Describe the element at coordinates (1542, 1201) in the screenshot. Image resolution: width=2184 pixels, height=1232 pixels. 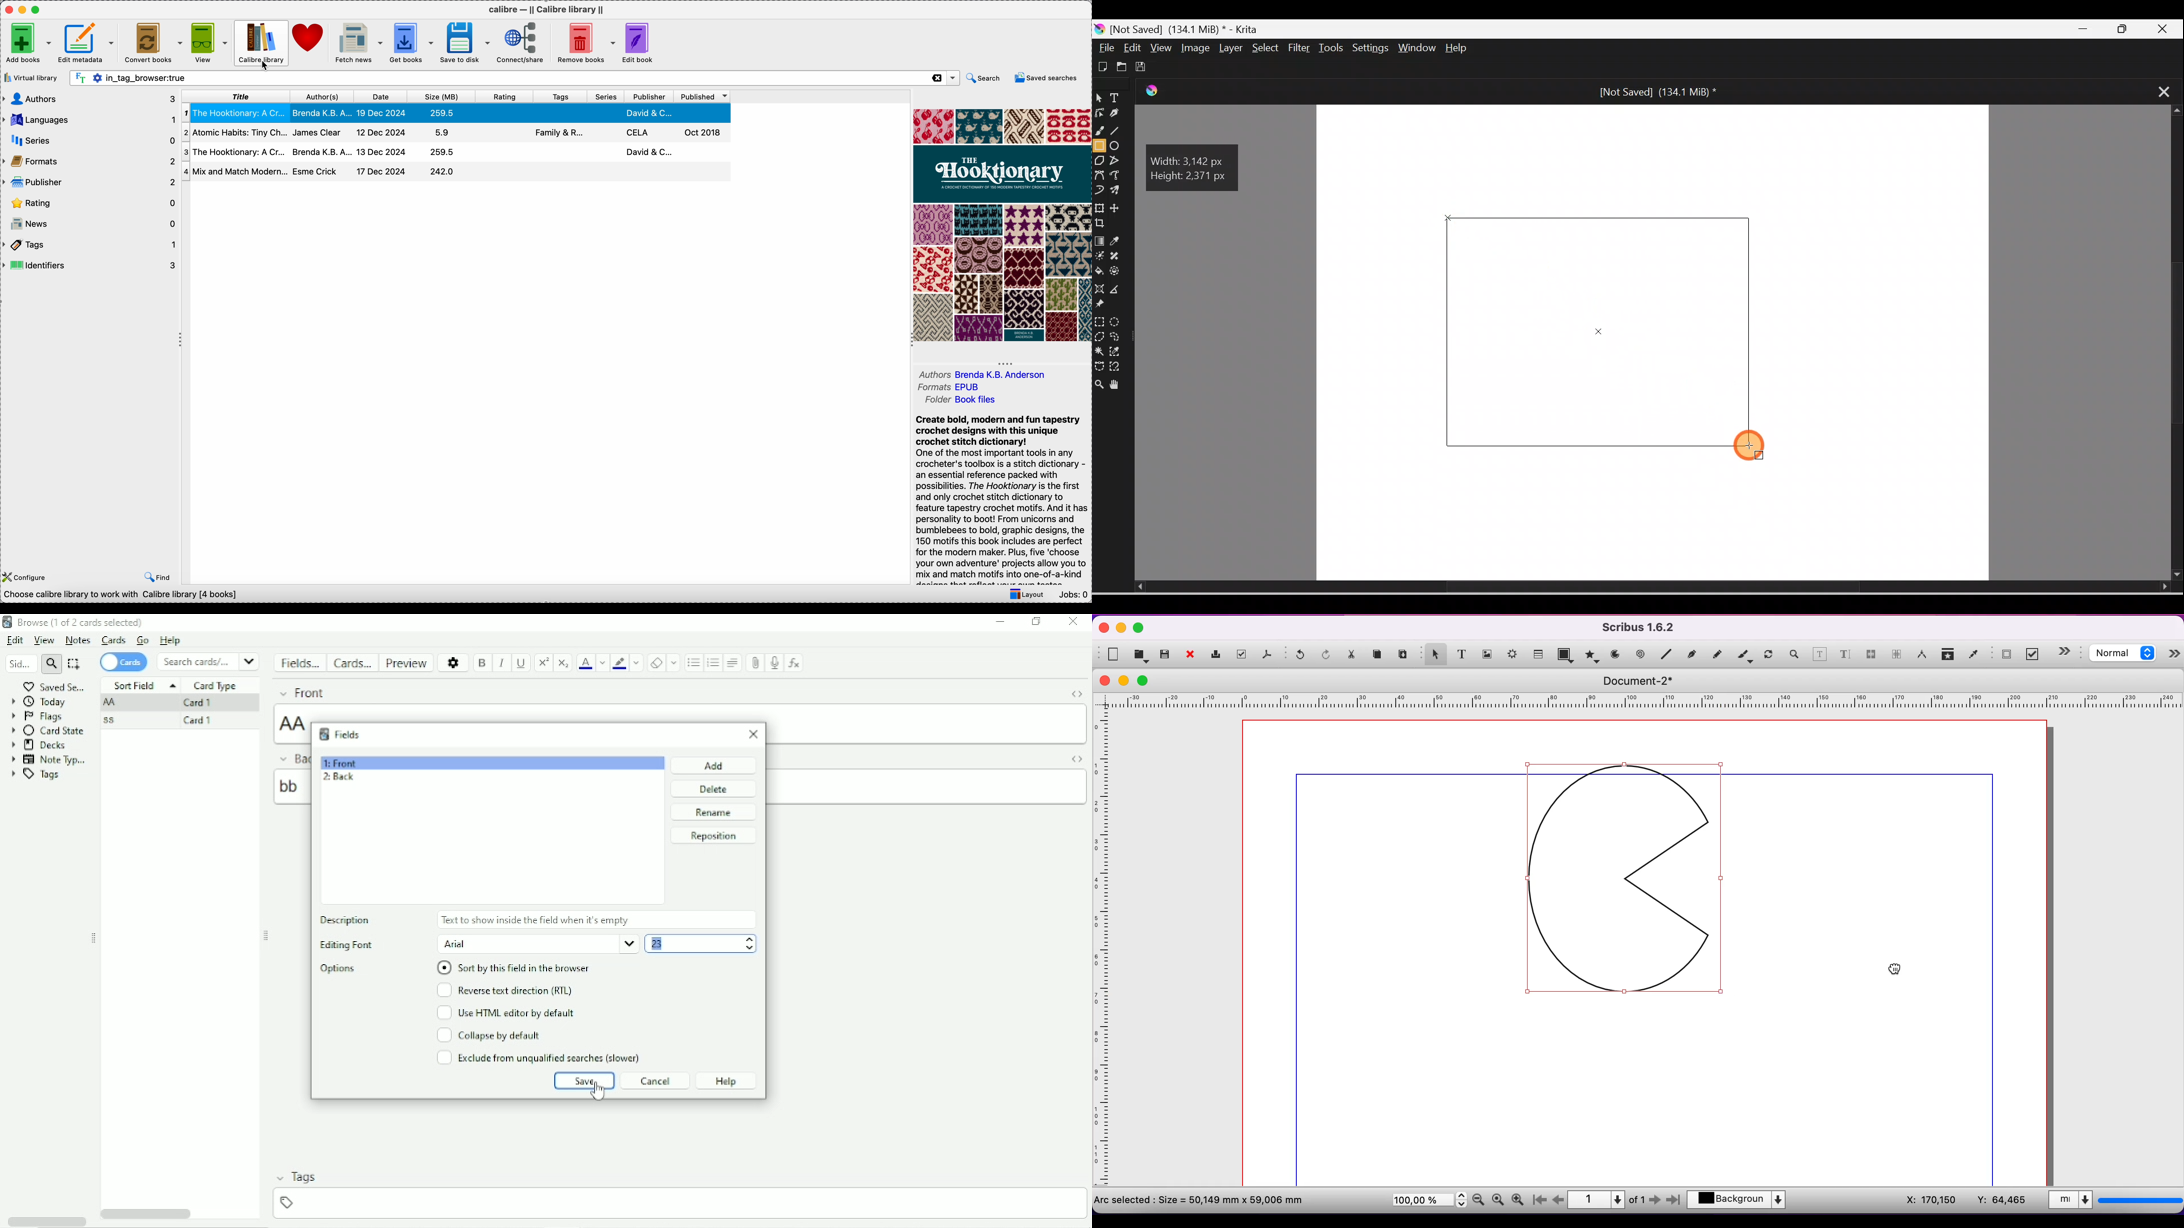
I see `go to the first page` at that location.